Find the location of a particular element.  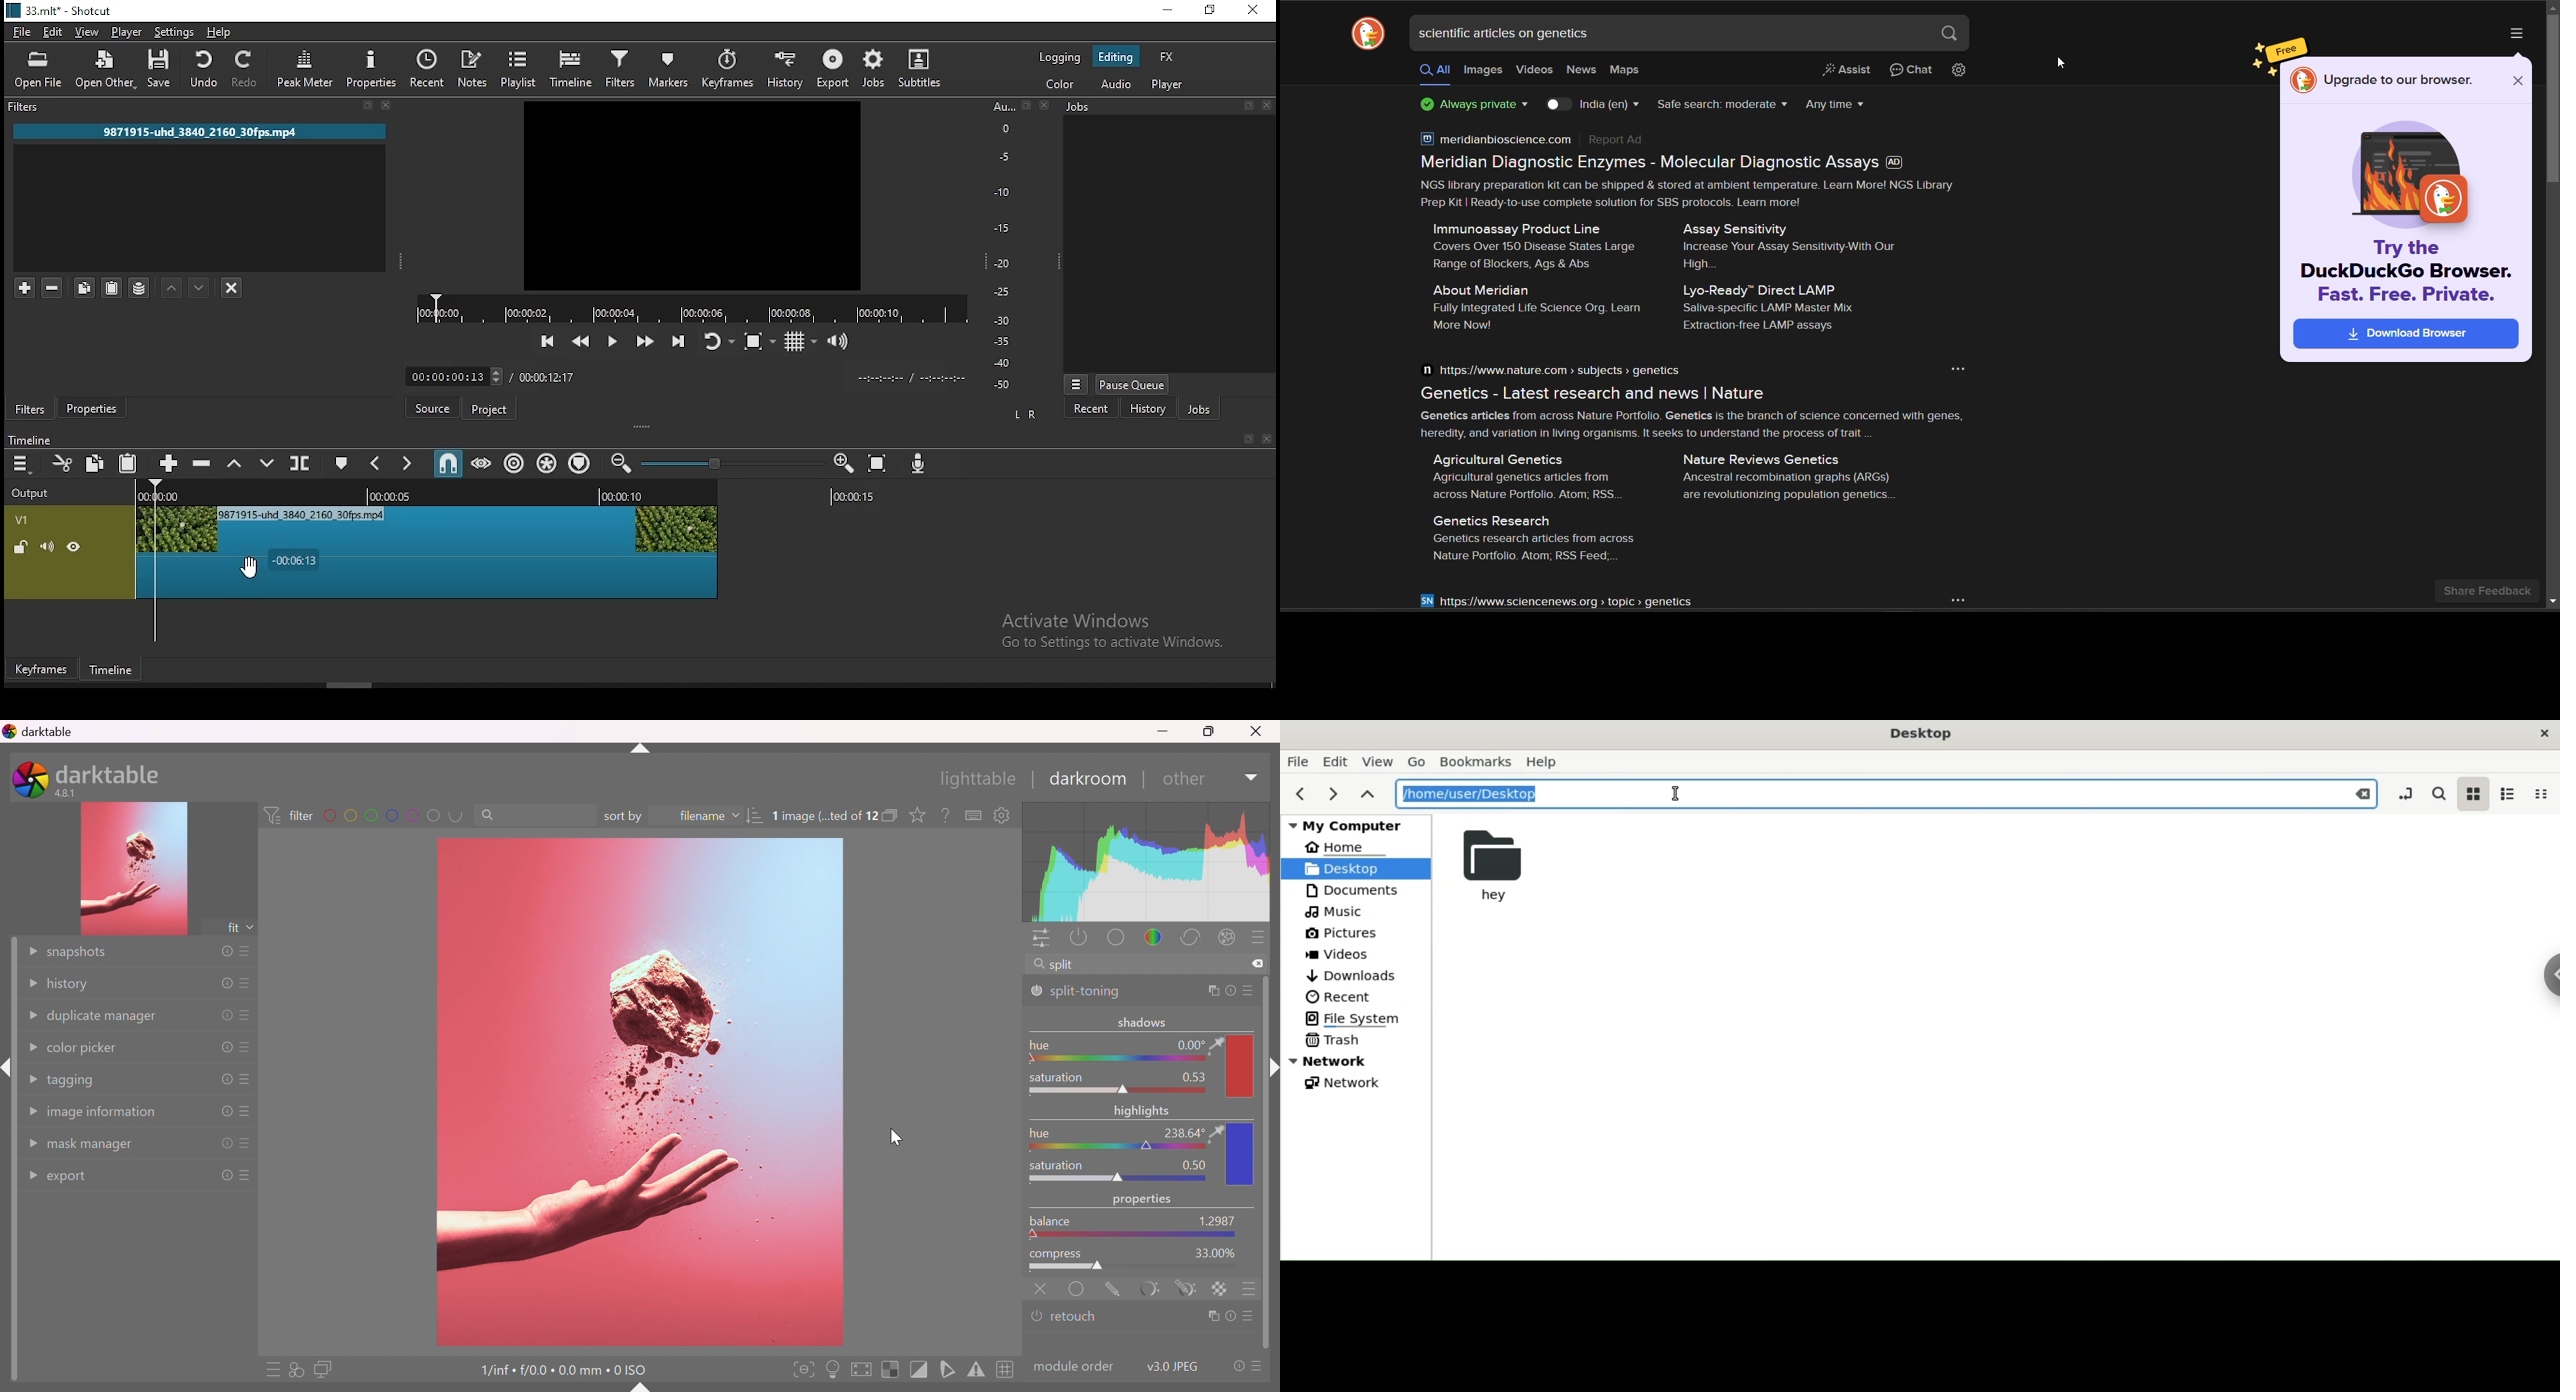

file is located at coordinates (22, 33).